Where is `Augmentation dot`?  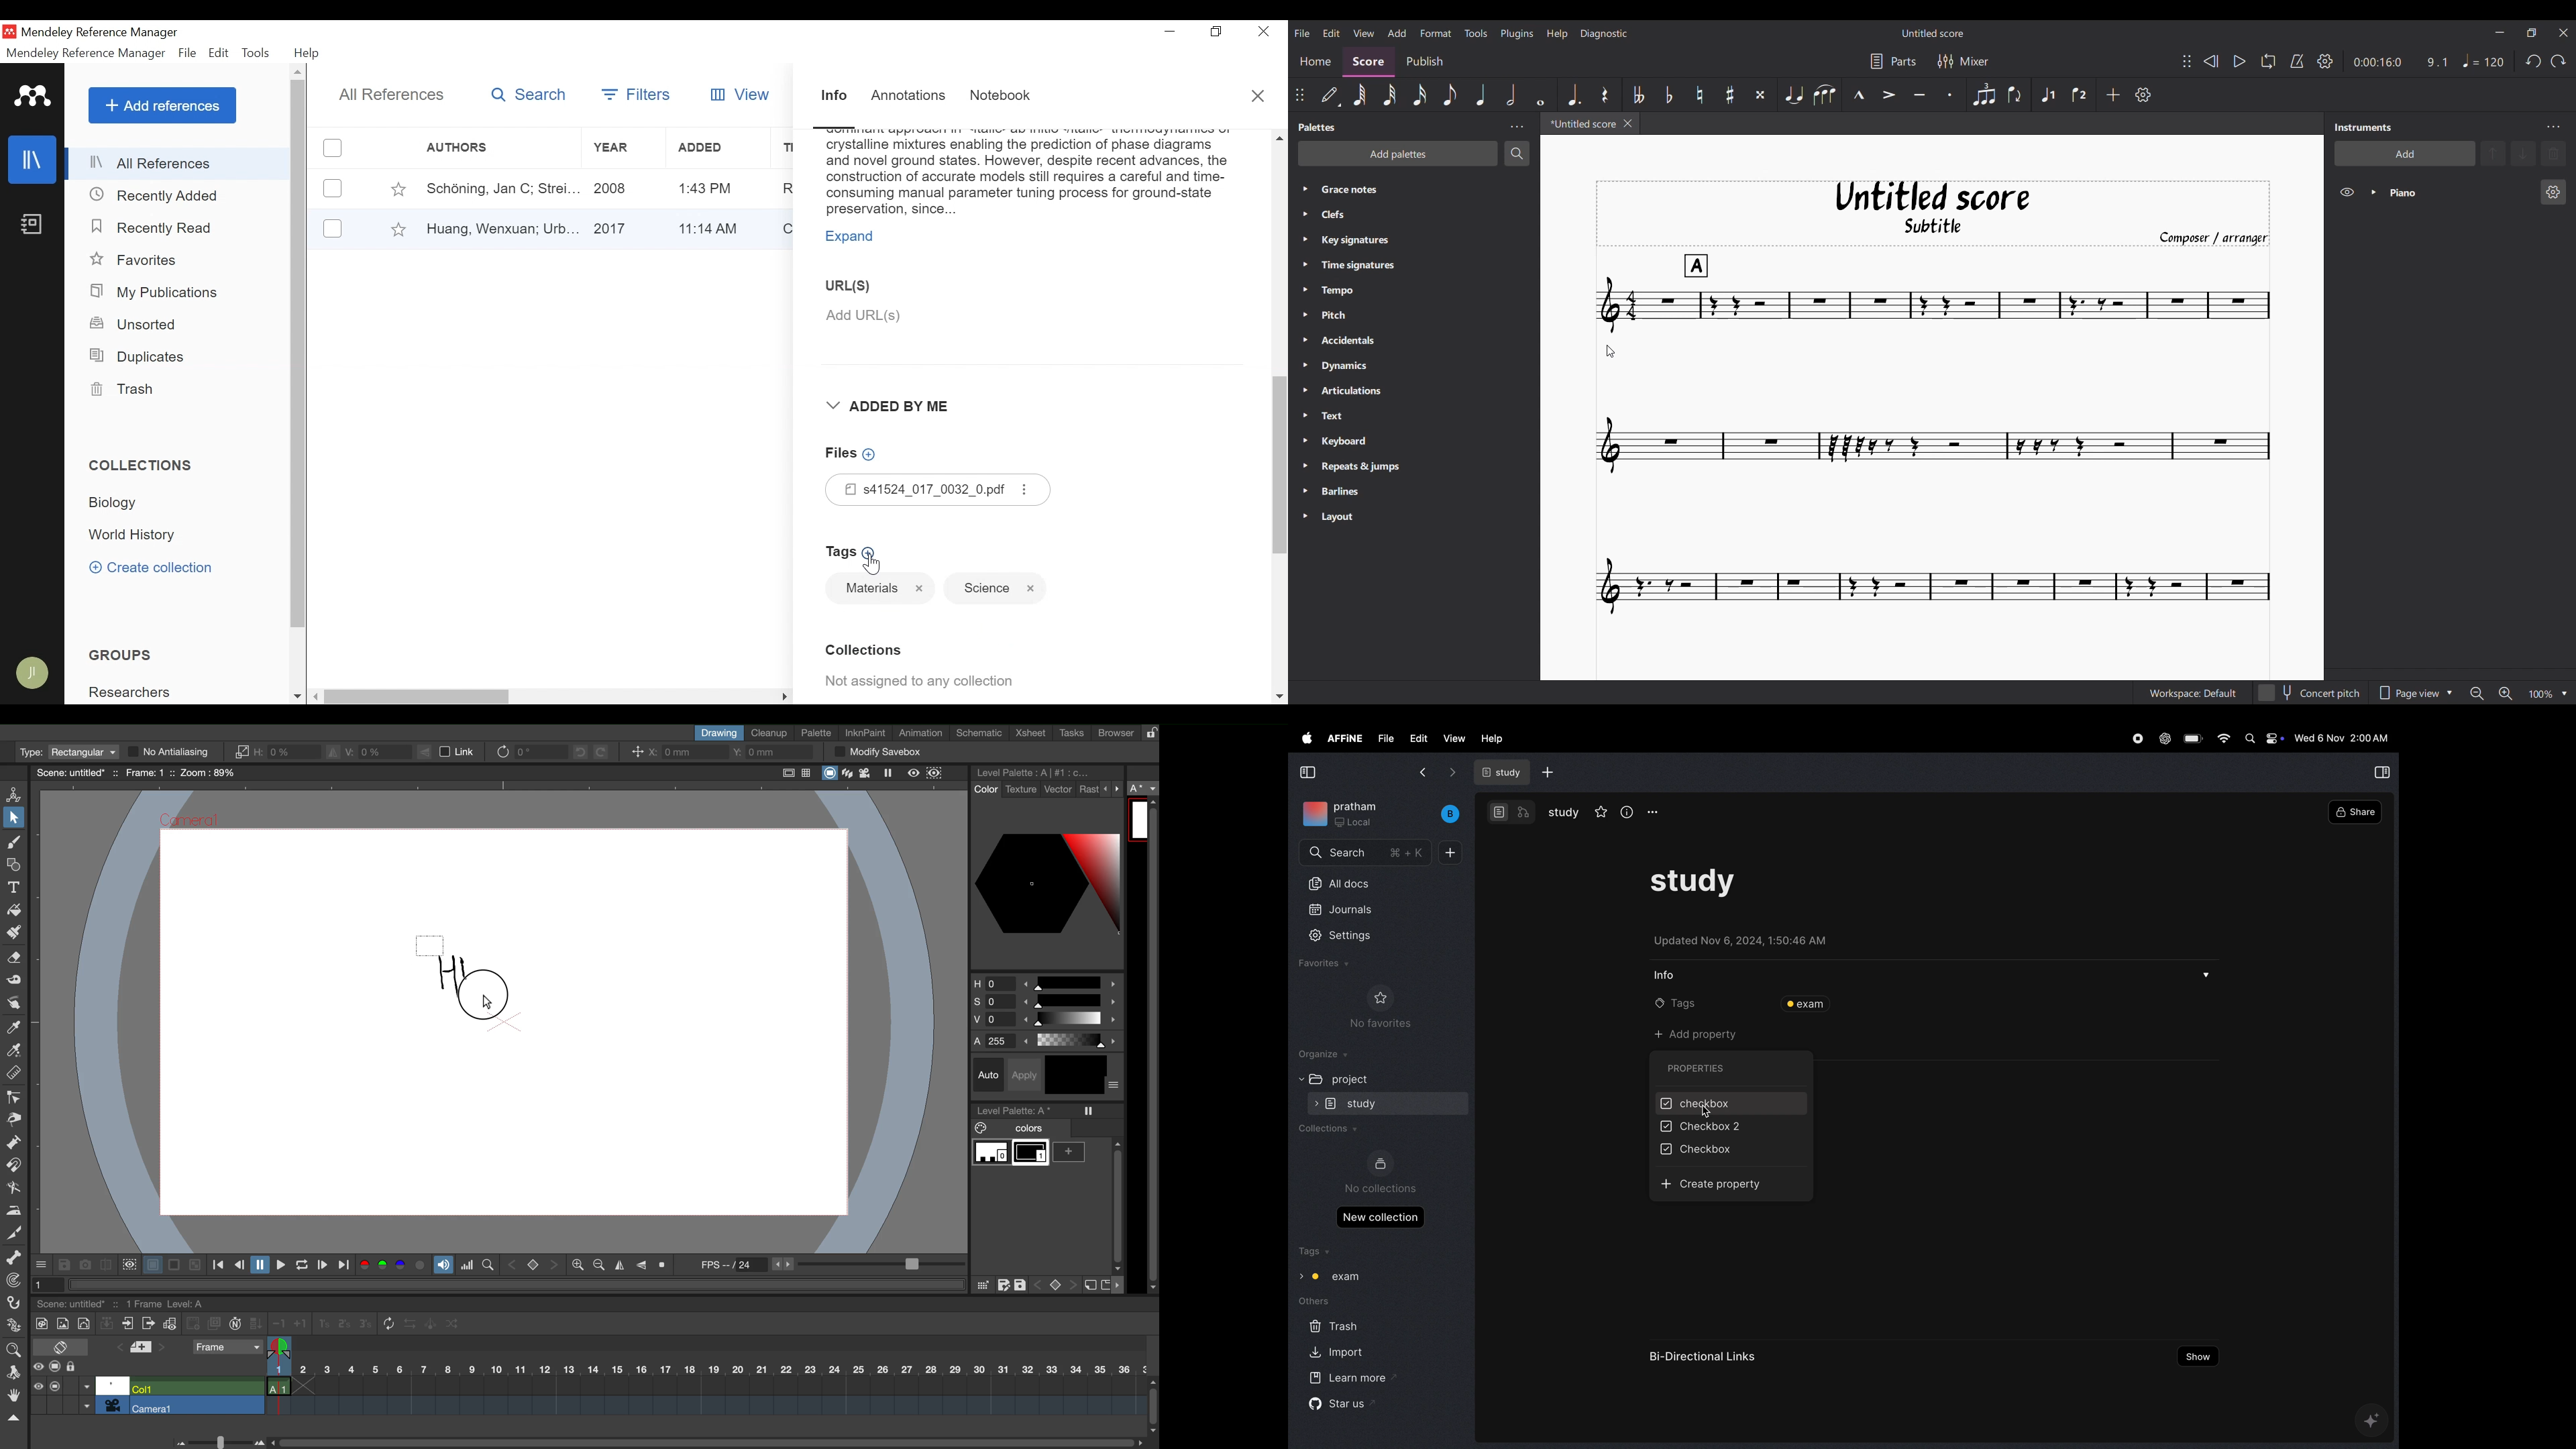
Augmentation dot is located at coordinates (1574, 94).